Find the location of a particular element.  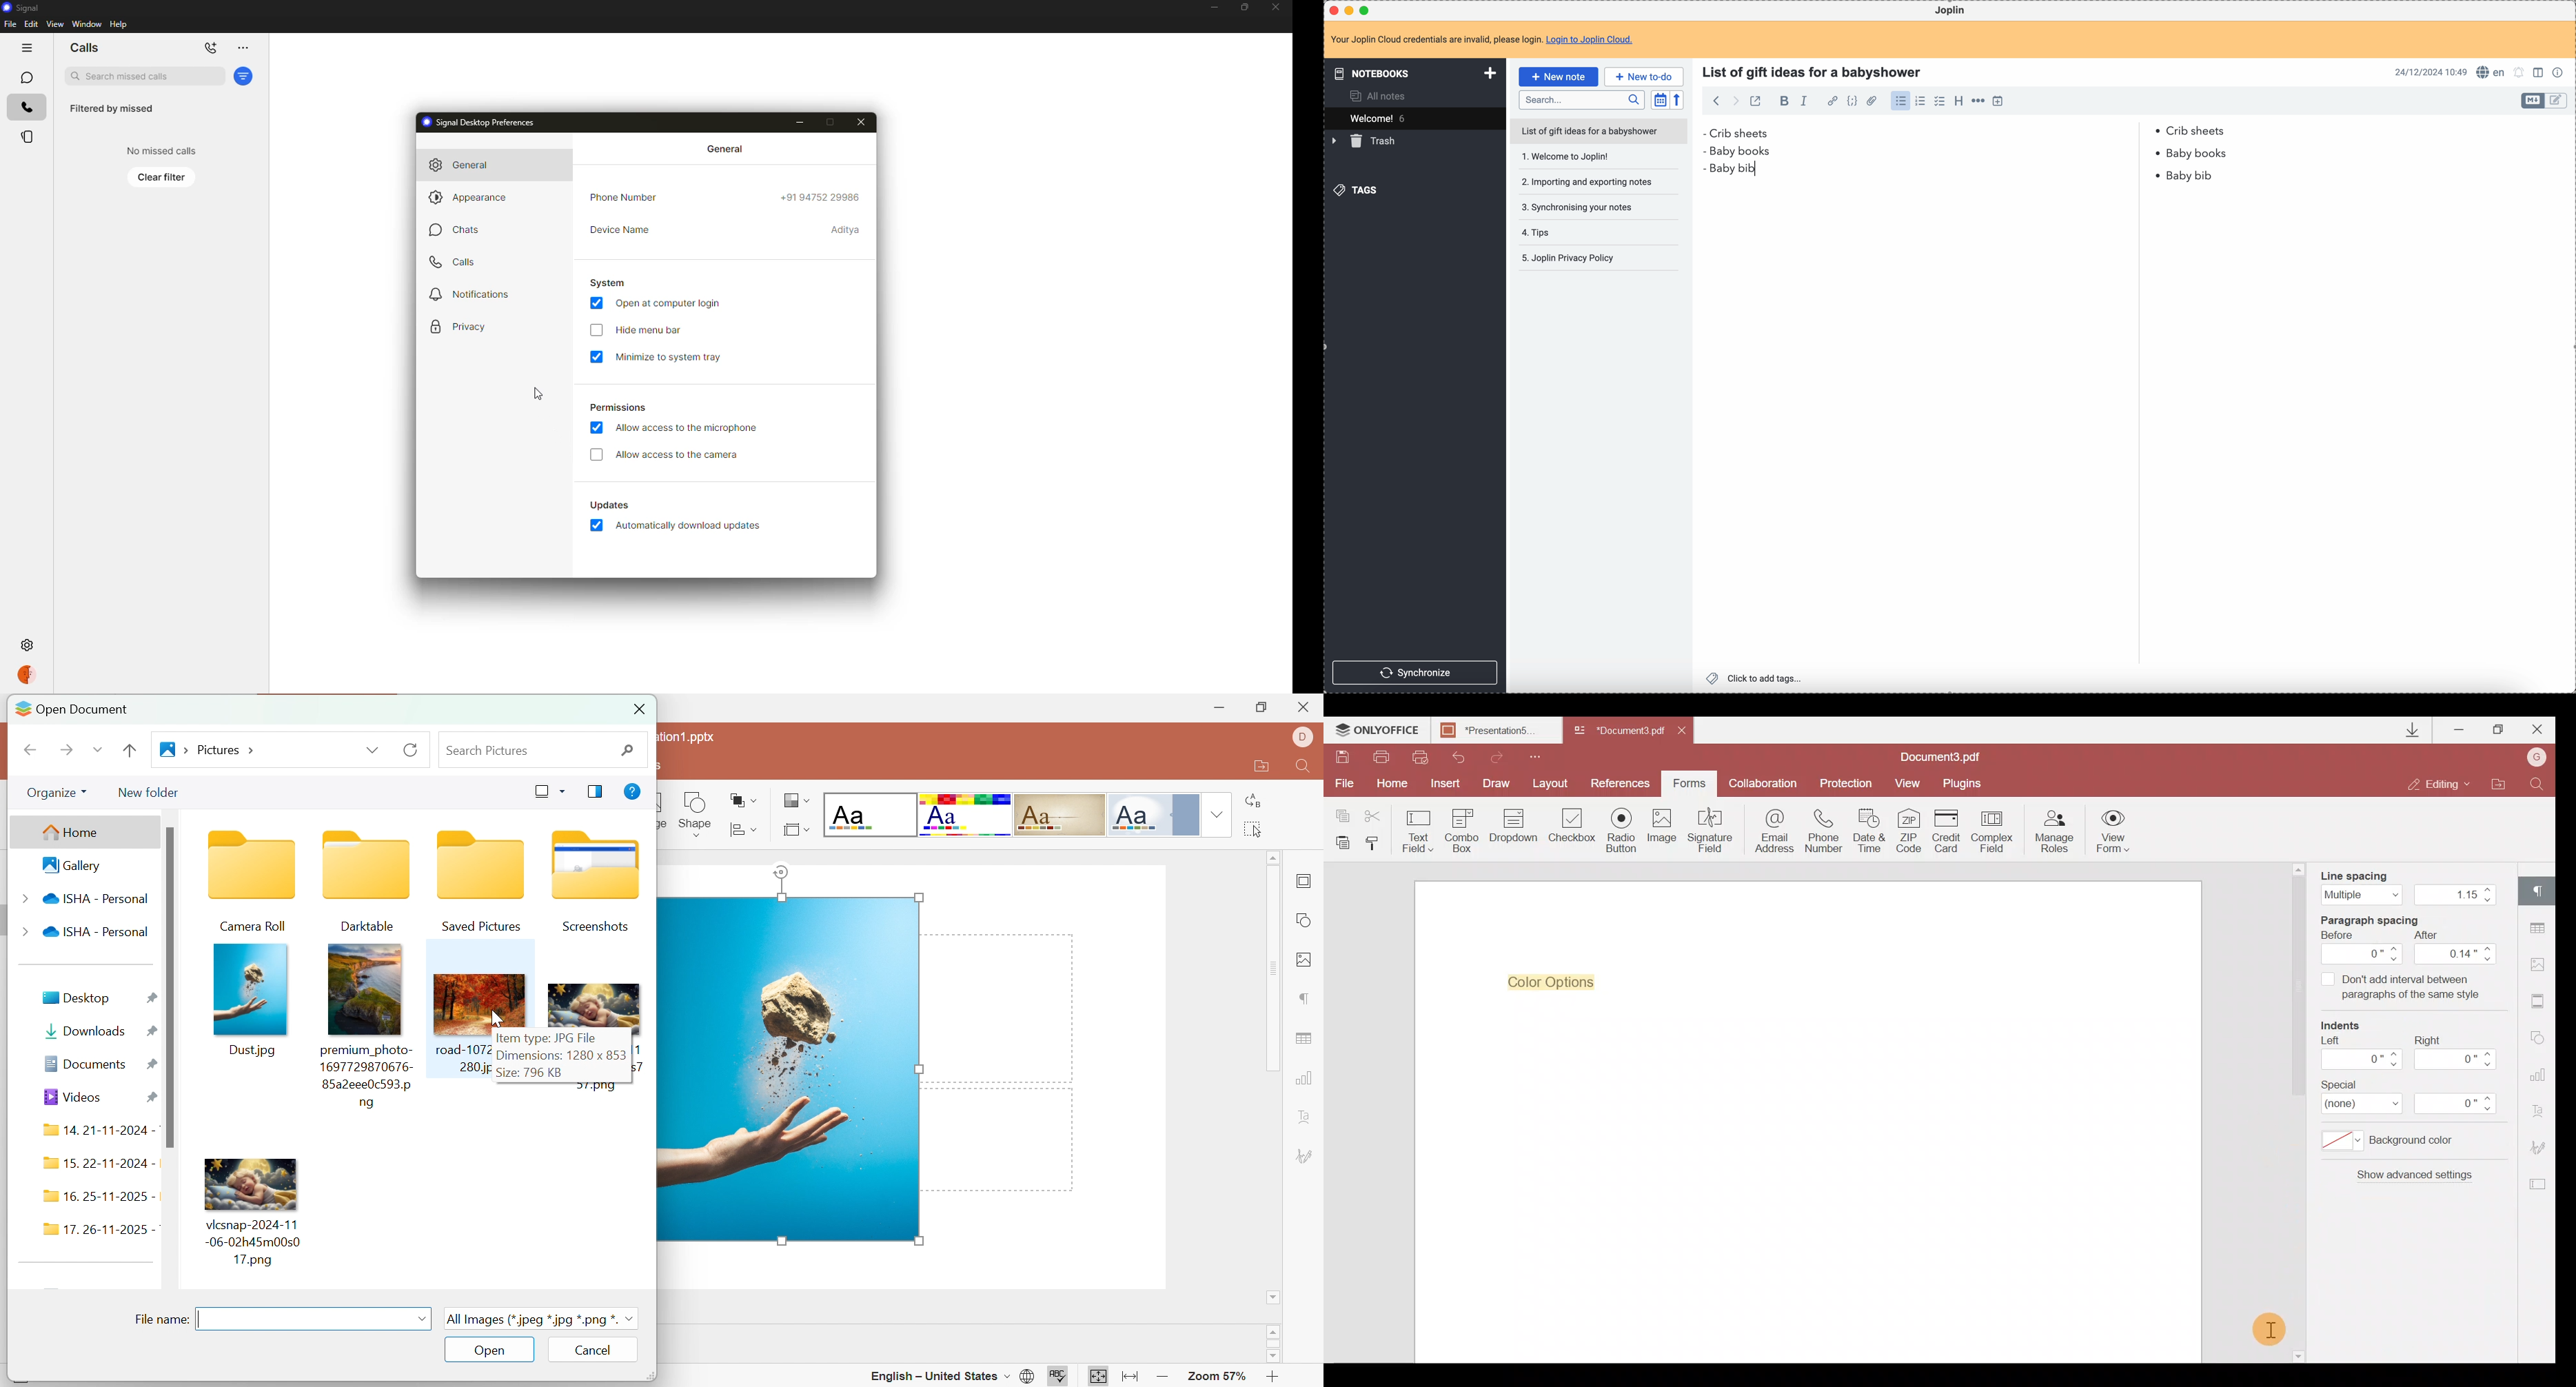

bullet point is located at coordinates (1706, 149).